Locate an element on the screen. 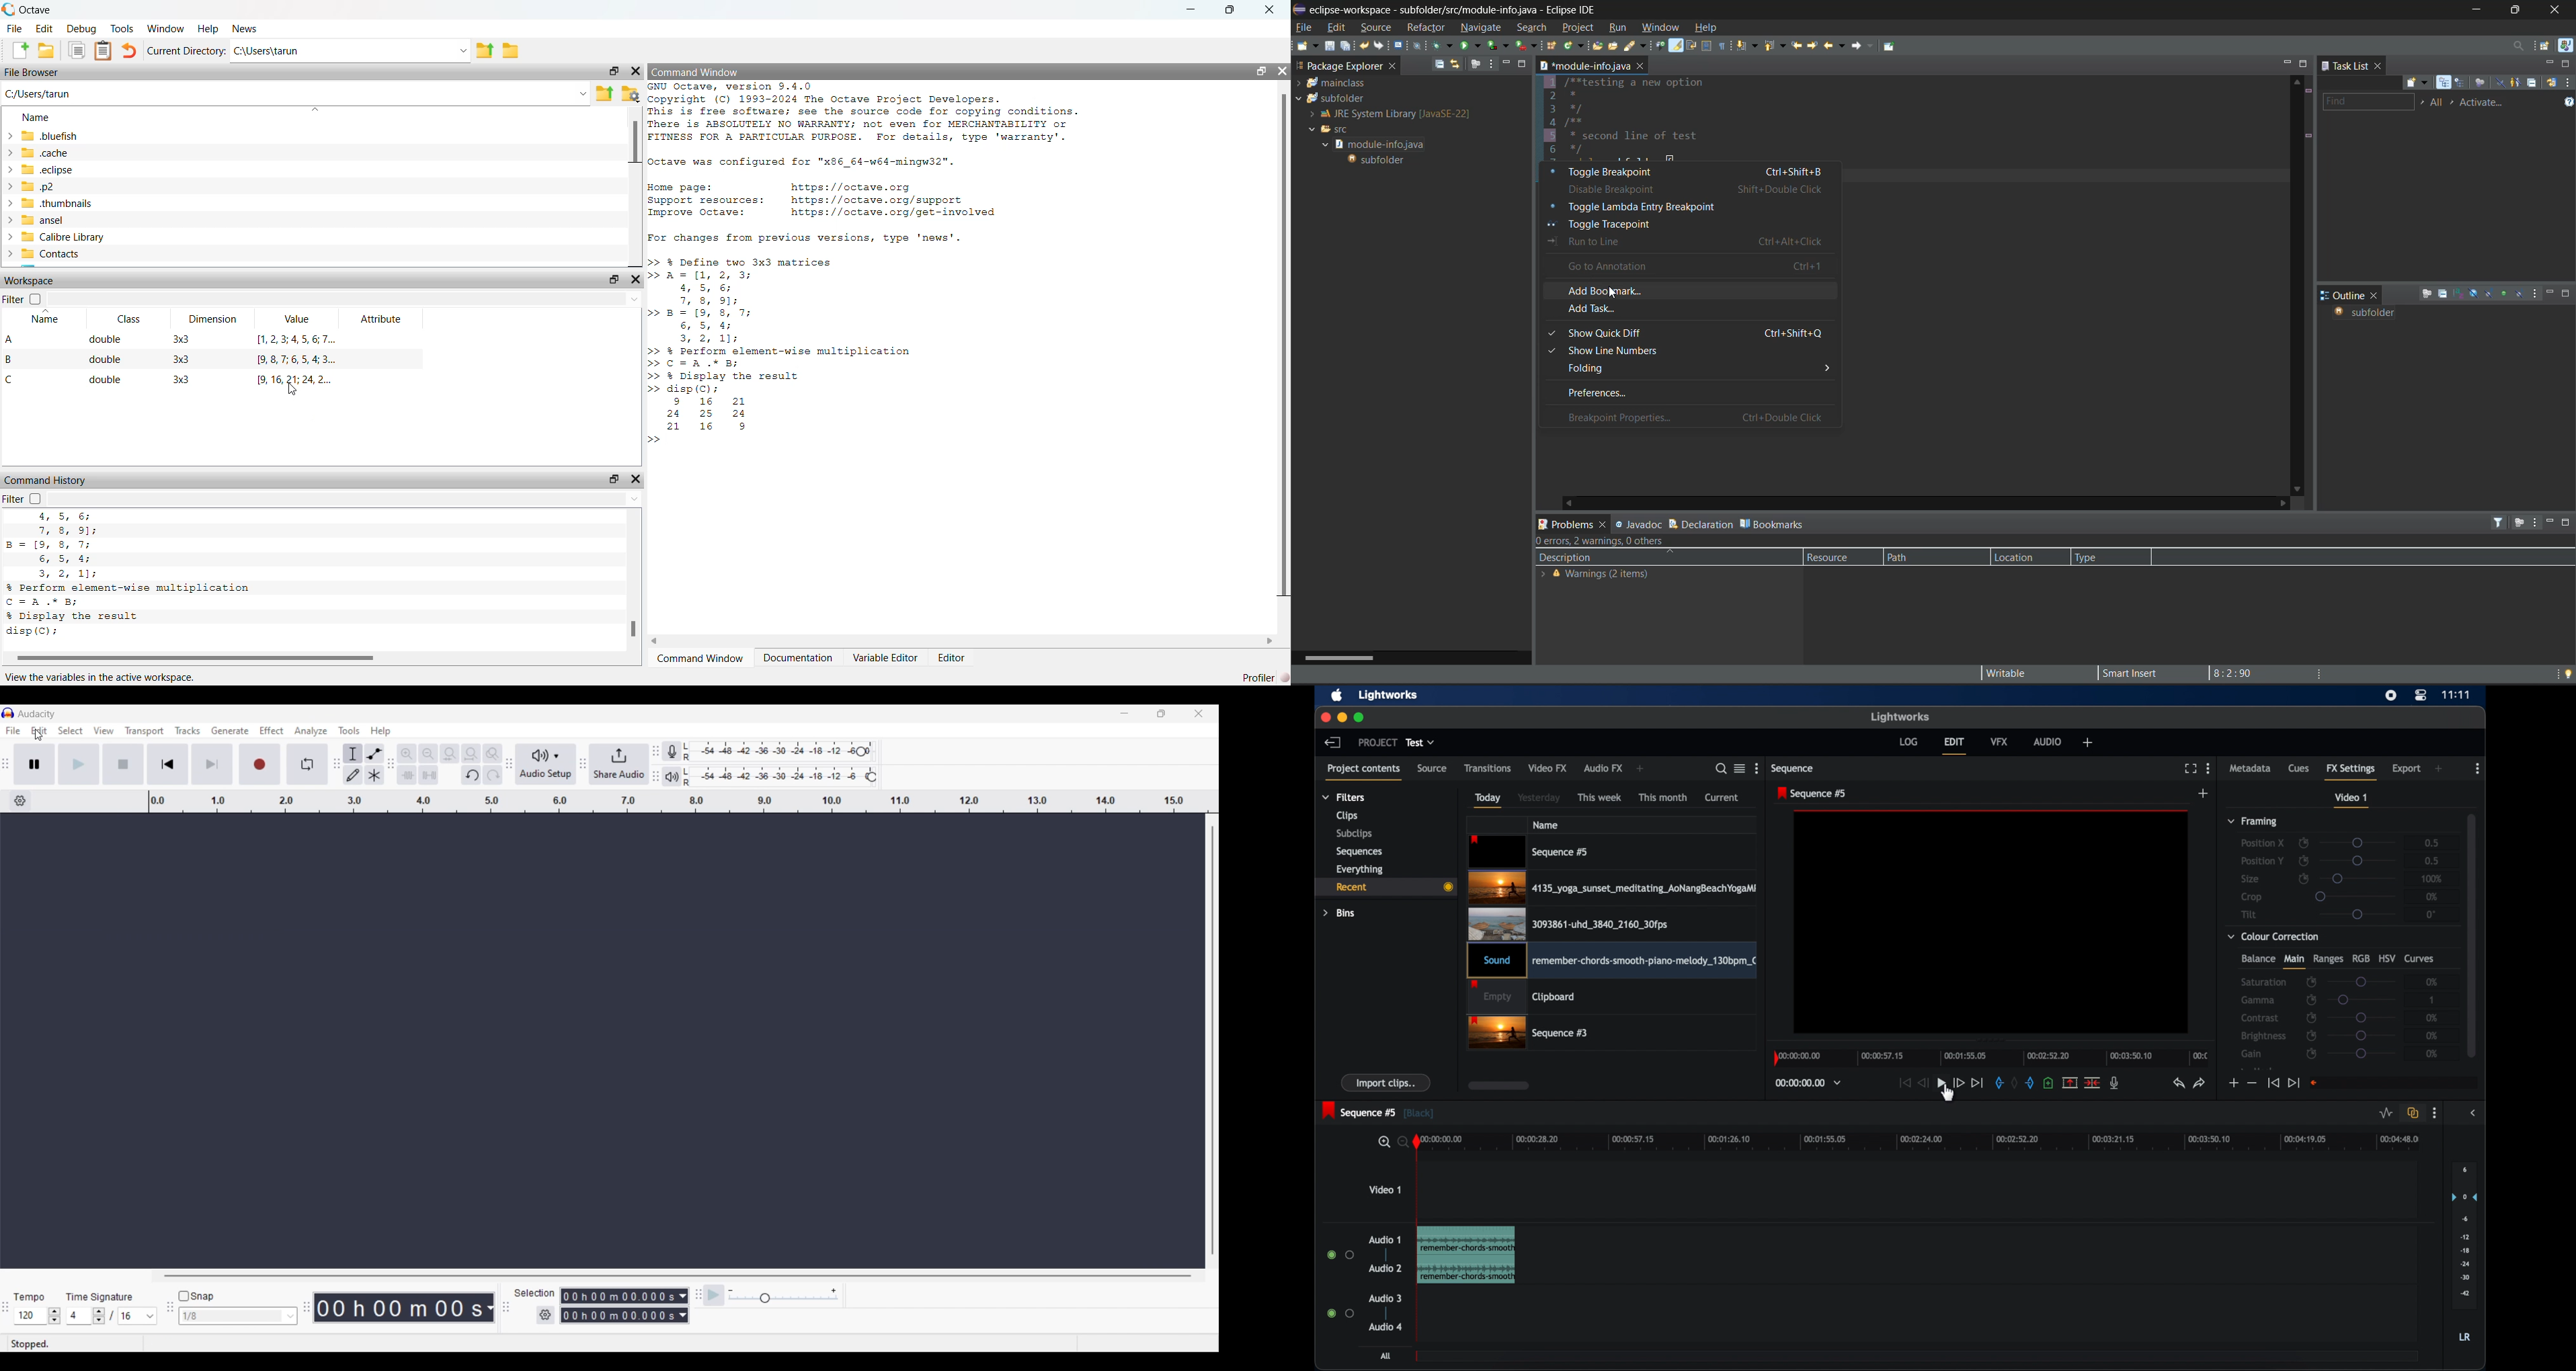 The image size is (2576, 1372). location is located at coordinates (2020, 557).